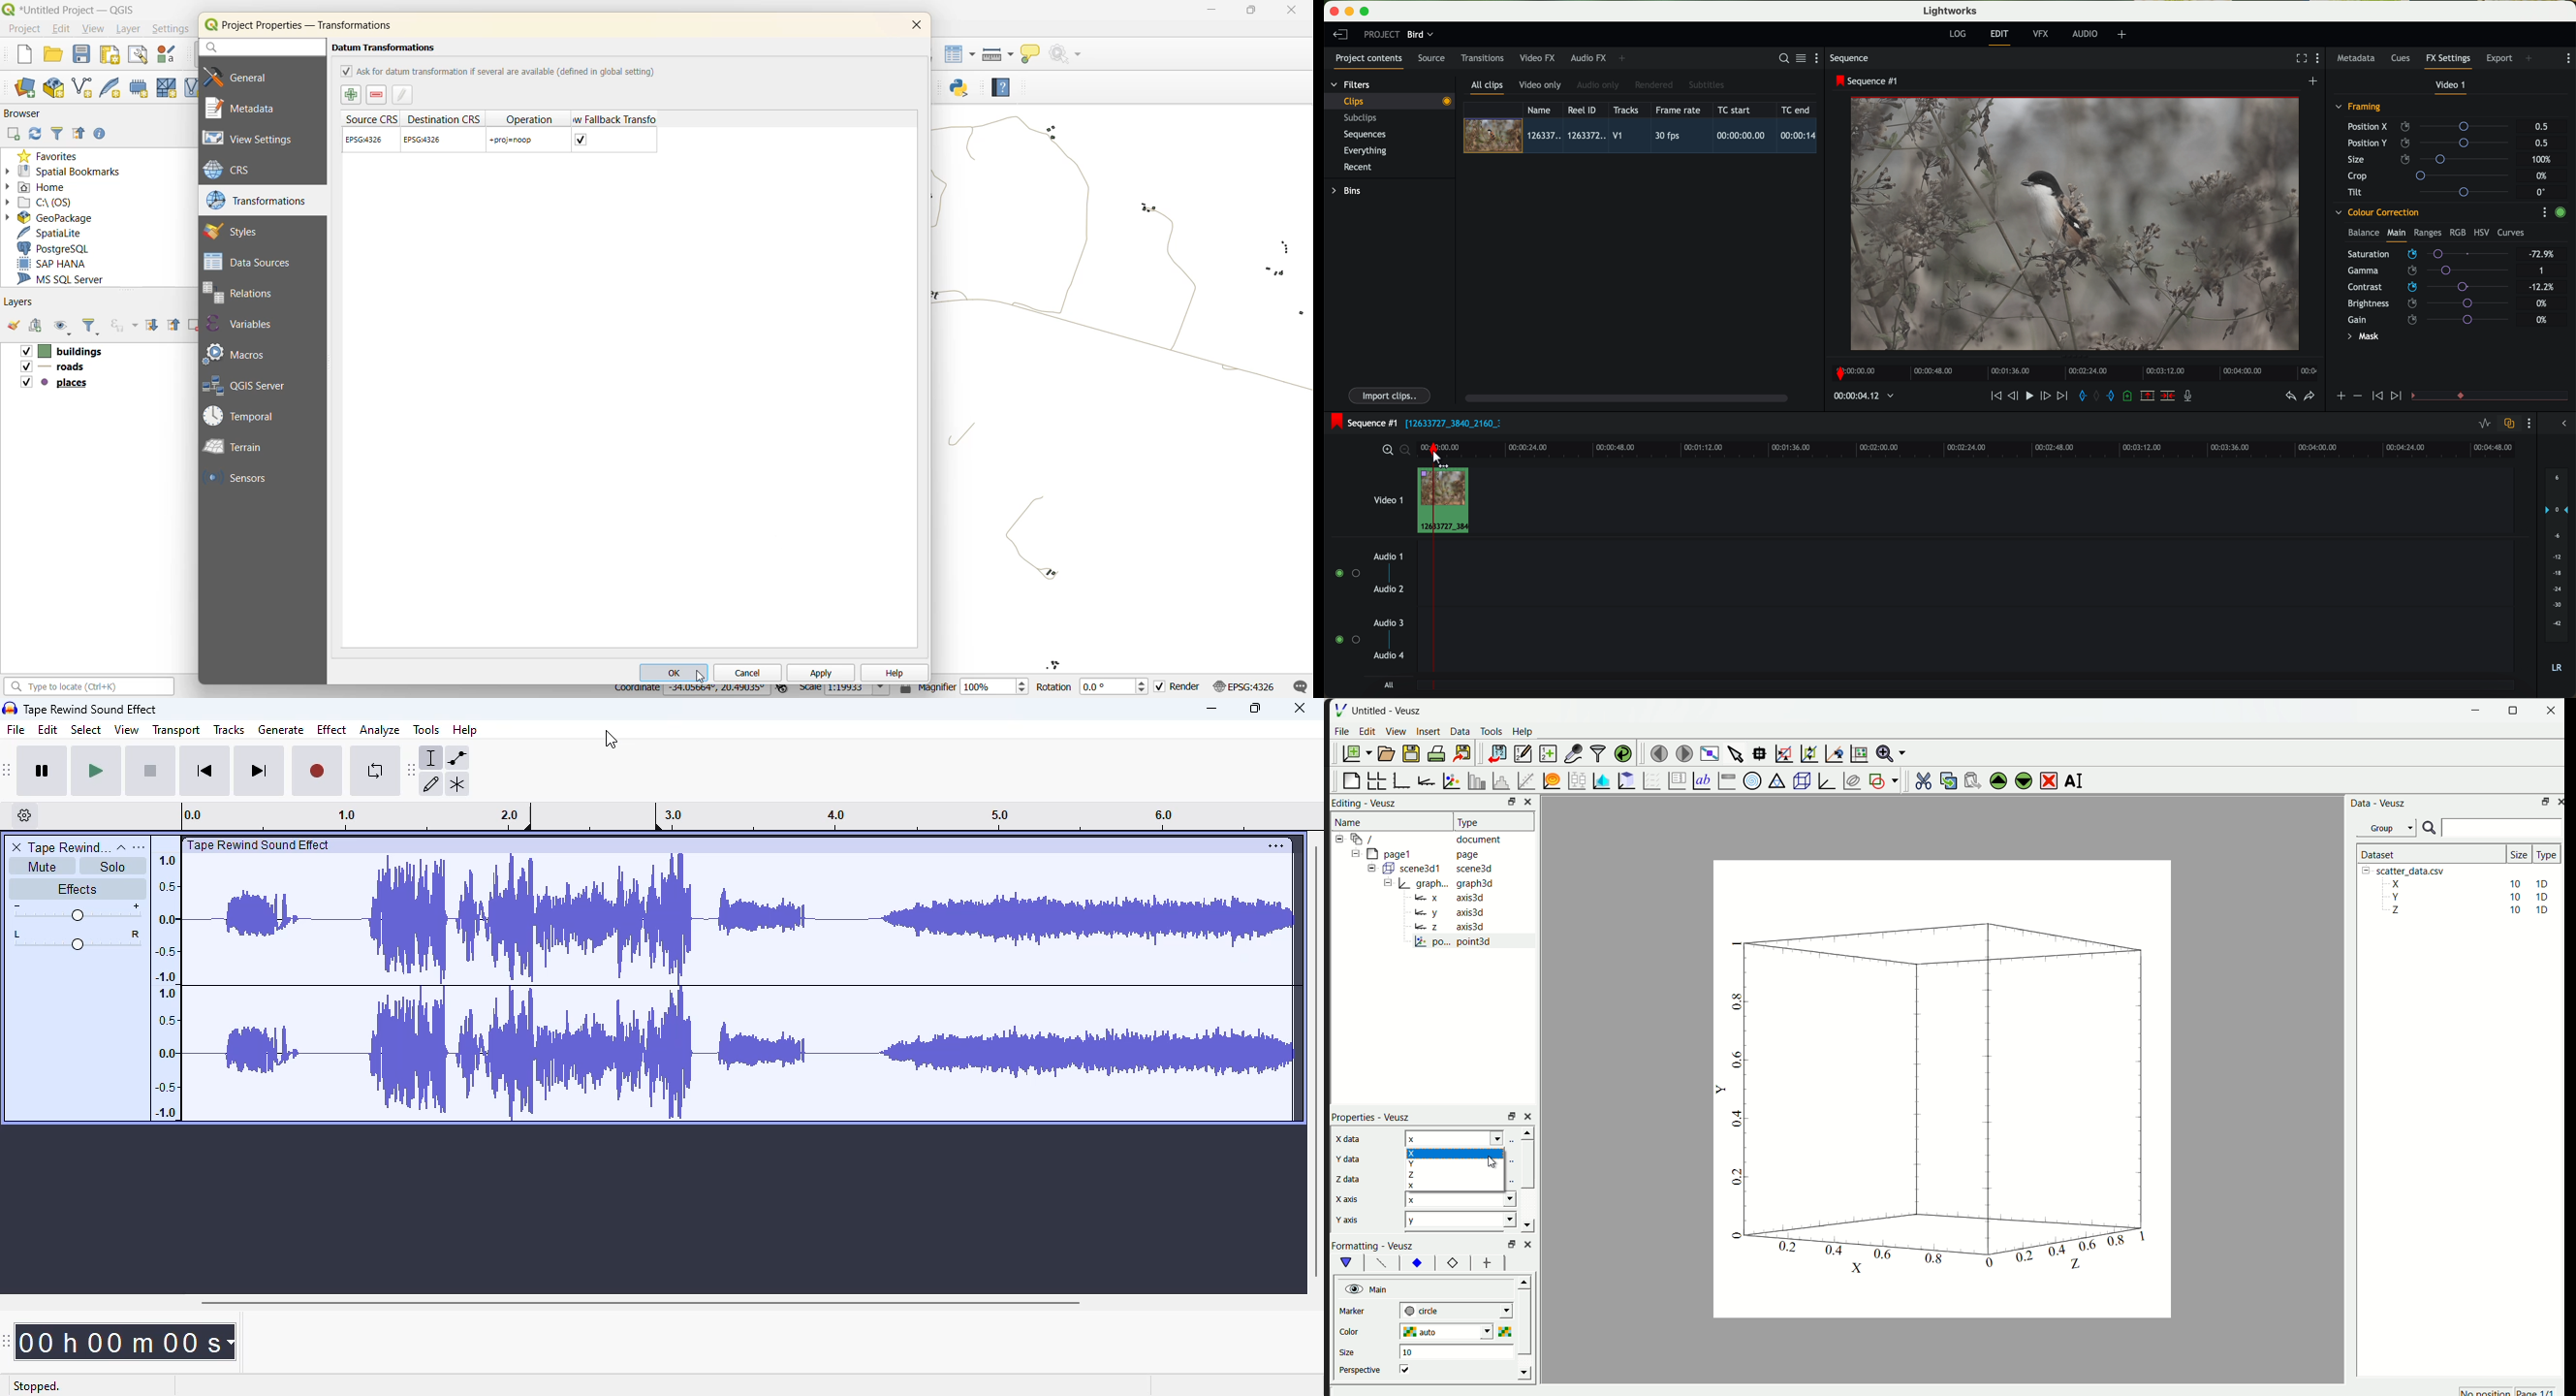  What do you see at coordinates (1379, 1263) in the screenshot?
I see `font` at bounding box center [1379, 1263].